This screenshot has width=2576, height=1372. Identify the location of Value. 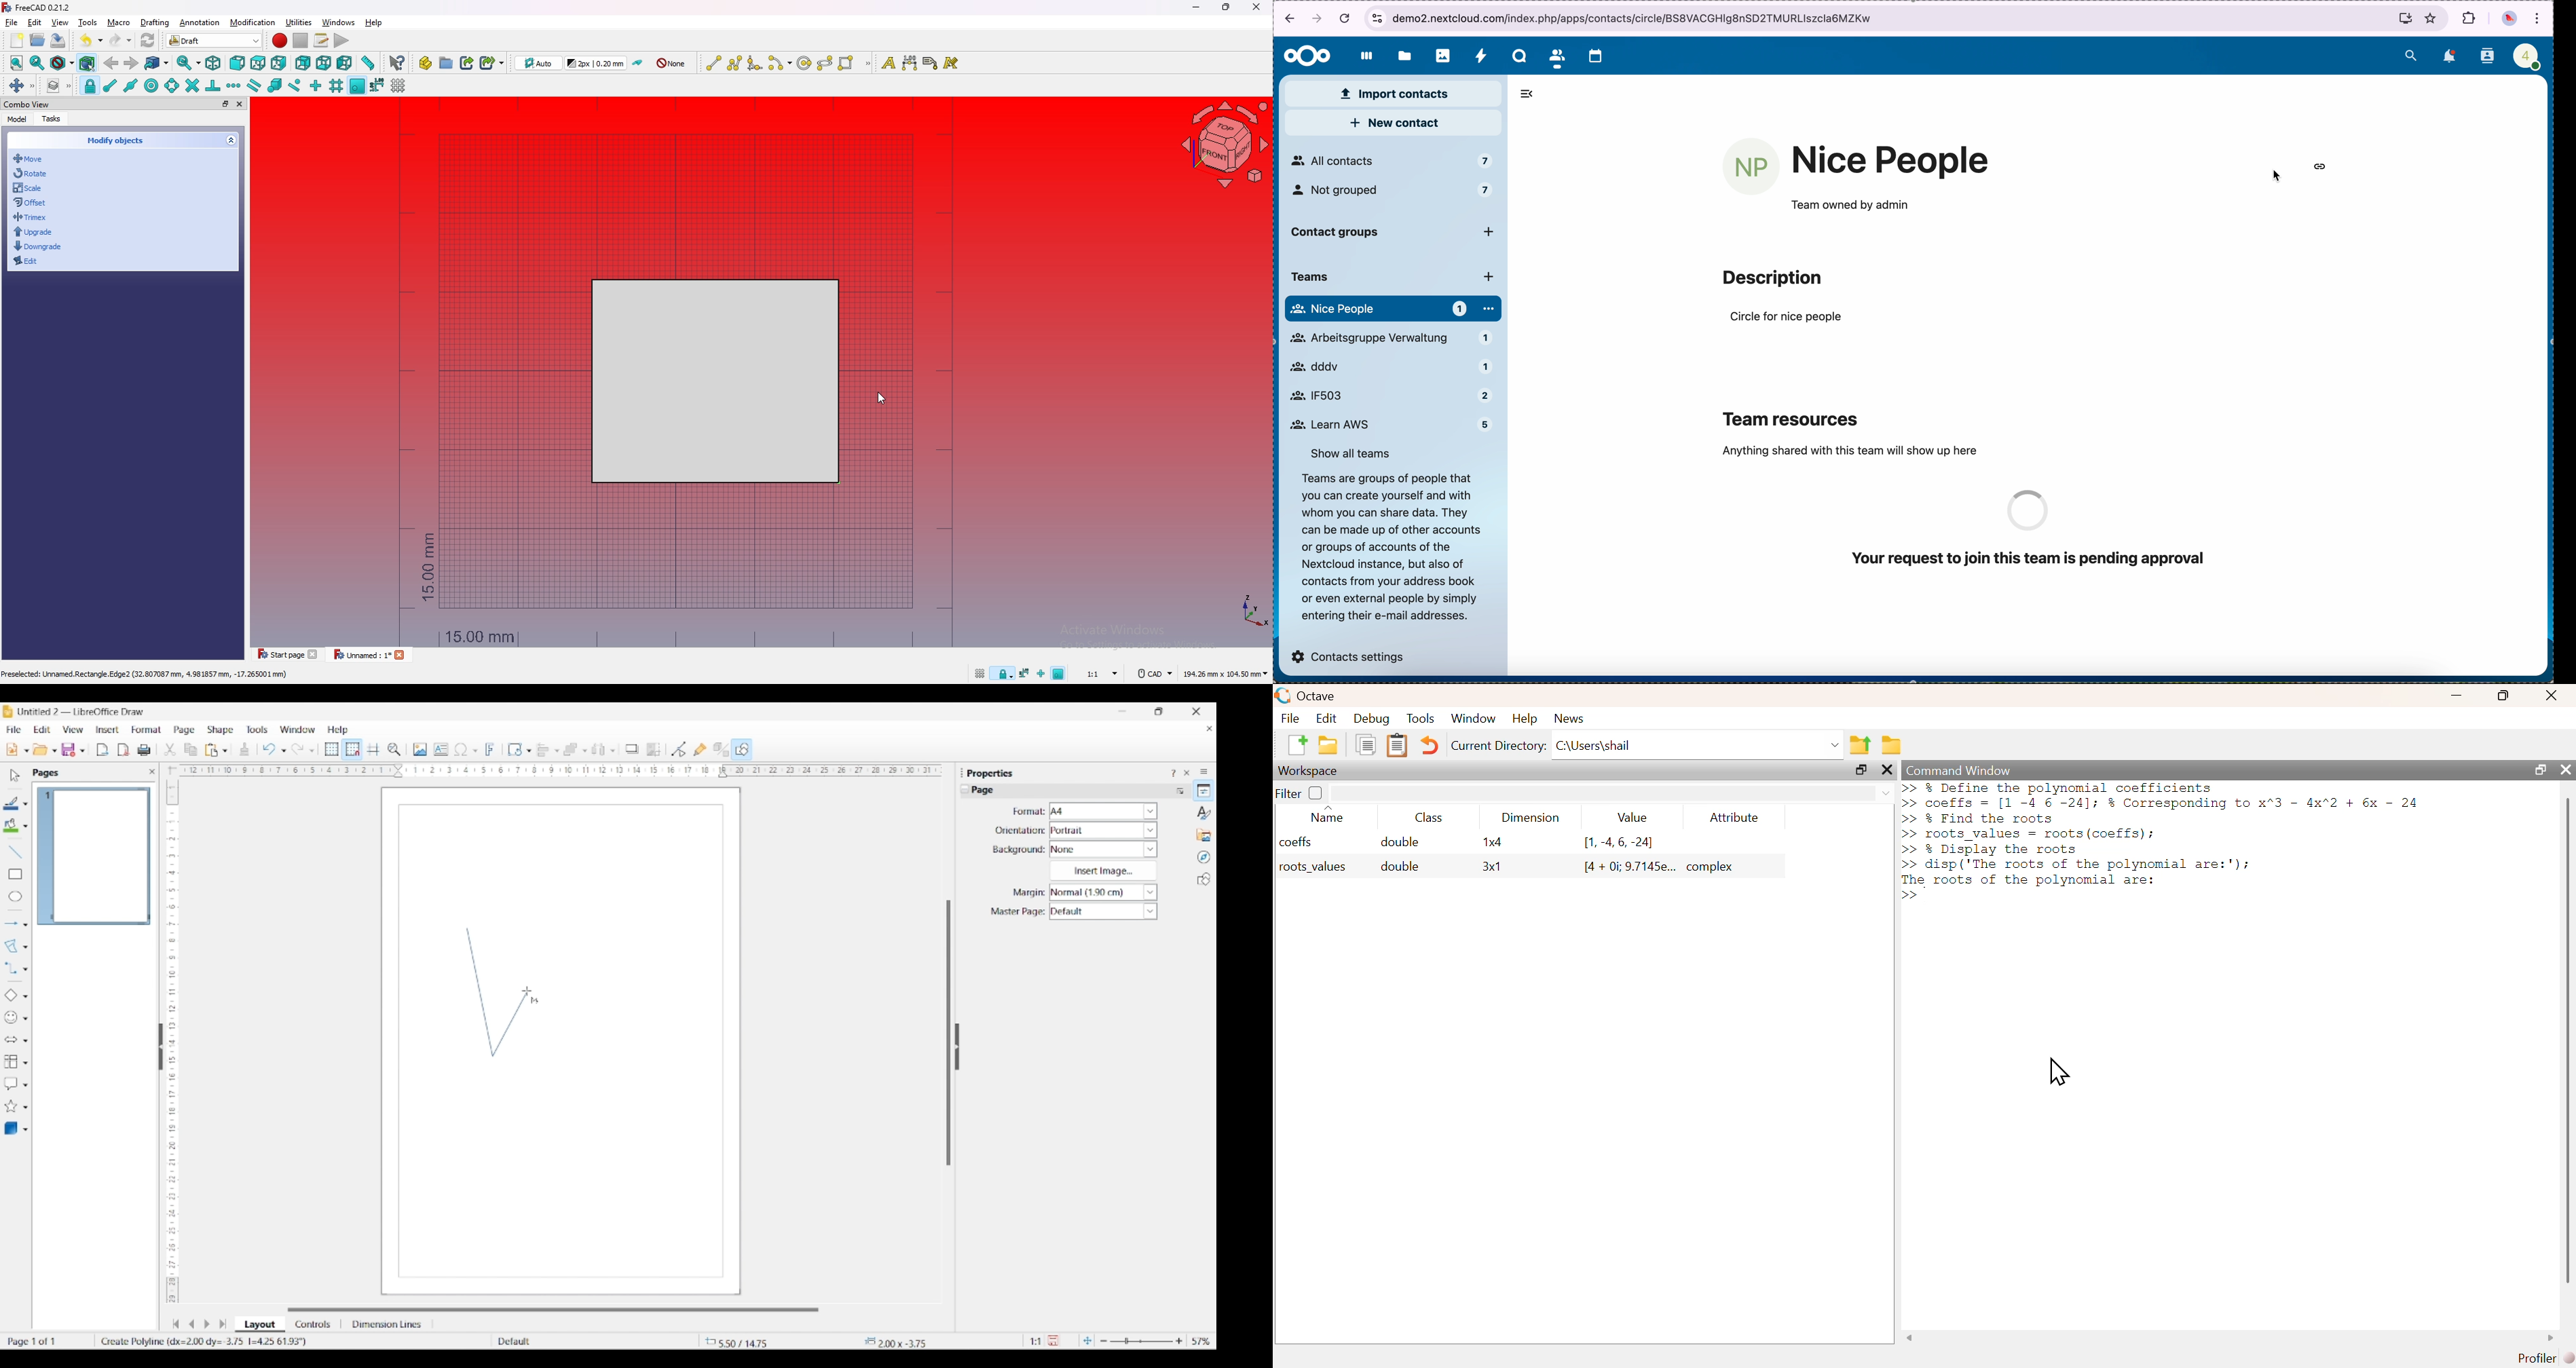
(1630, 817).